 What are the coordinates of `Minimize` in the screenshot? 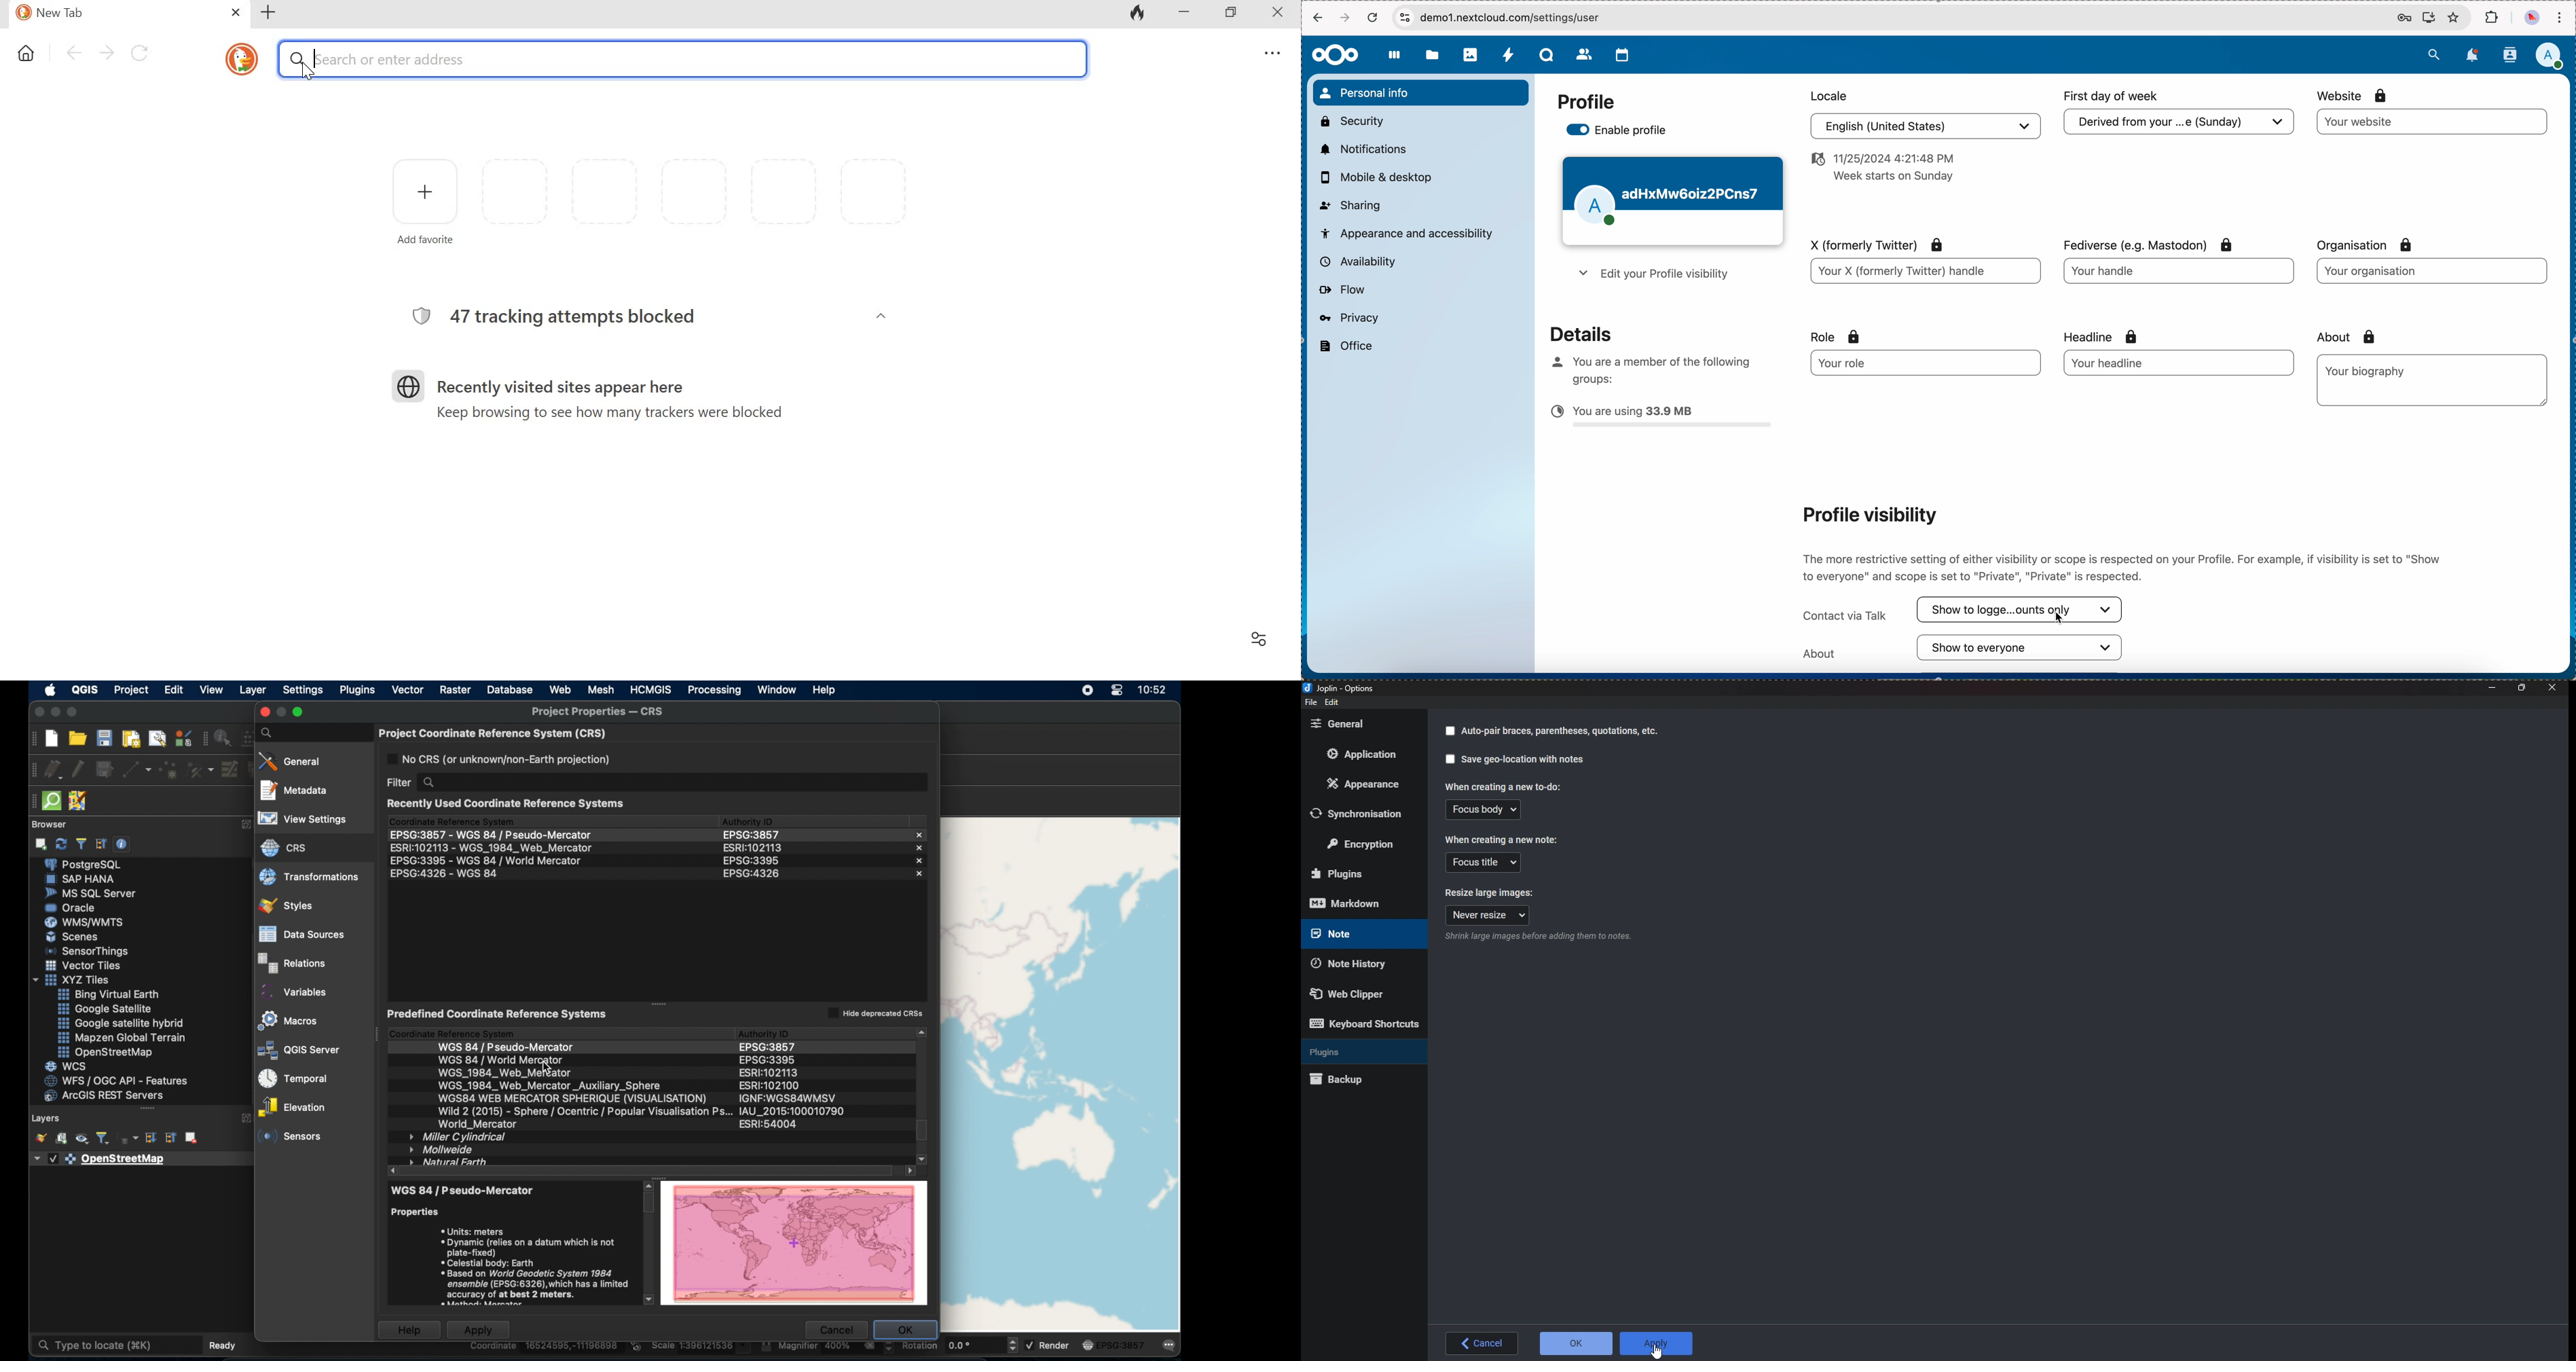 It's located at (2493, 686).